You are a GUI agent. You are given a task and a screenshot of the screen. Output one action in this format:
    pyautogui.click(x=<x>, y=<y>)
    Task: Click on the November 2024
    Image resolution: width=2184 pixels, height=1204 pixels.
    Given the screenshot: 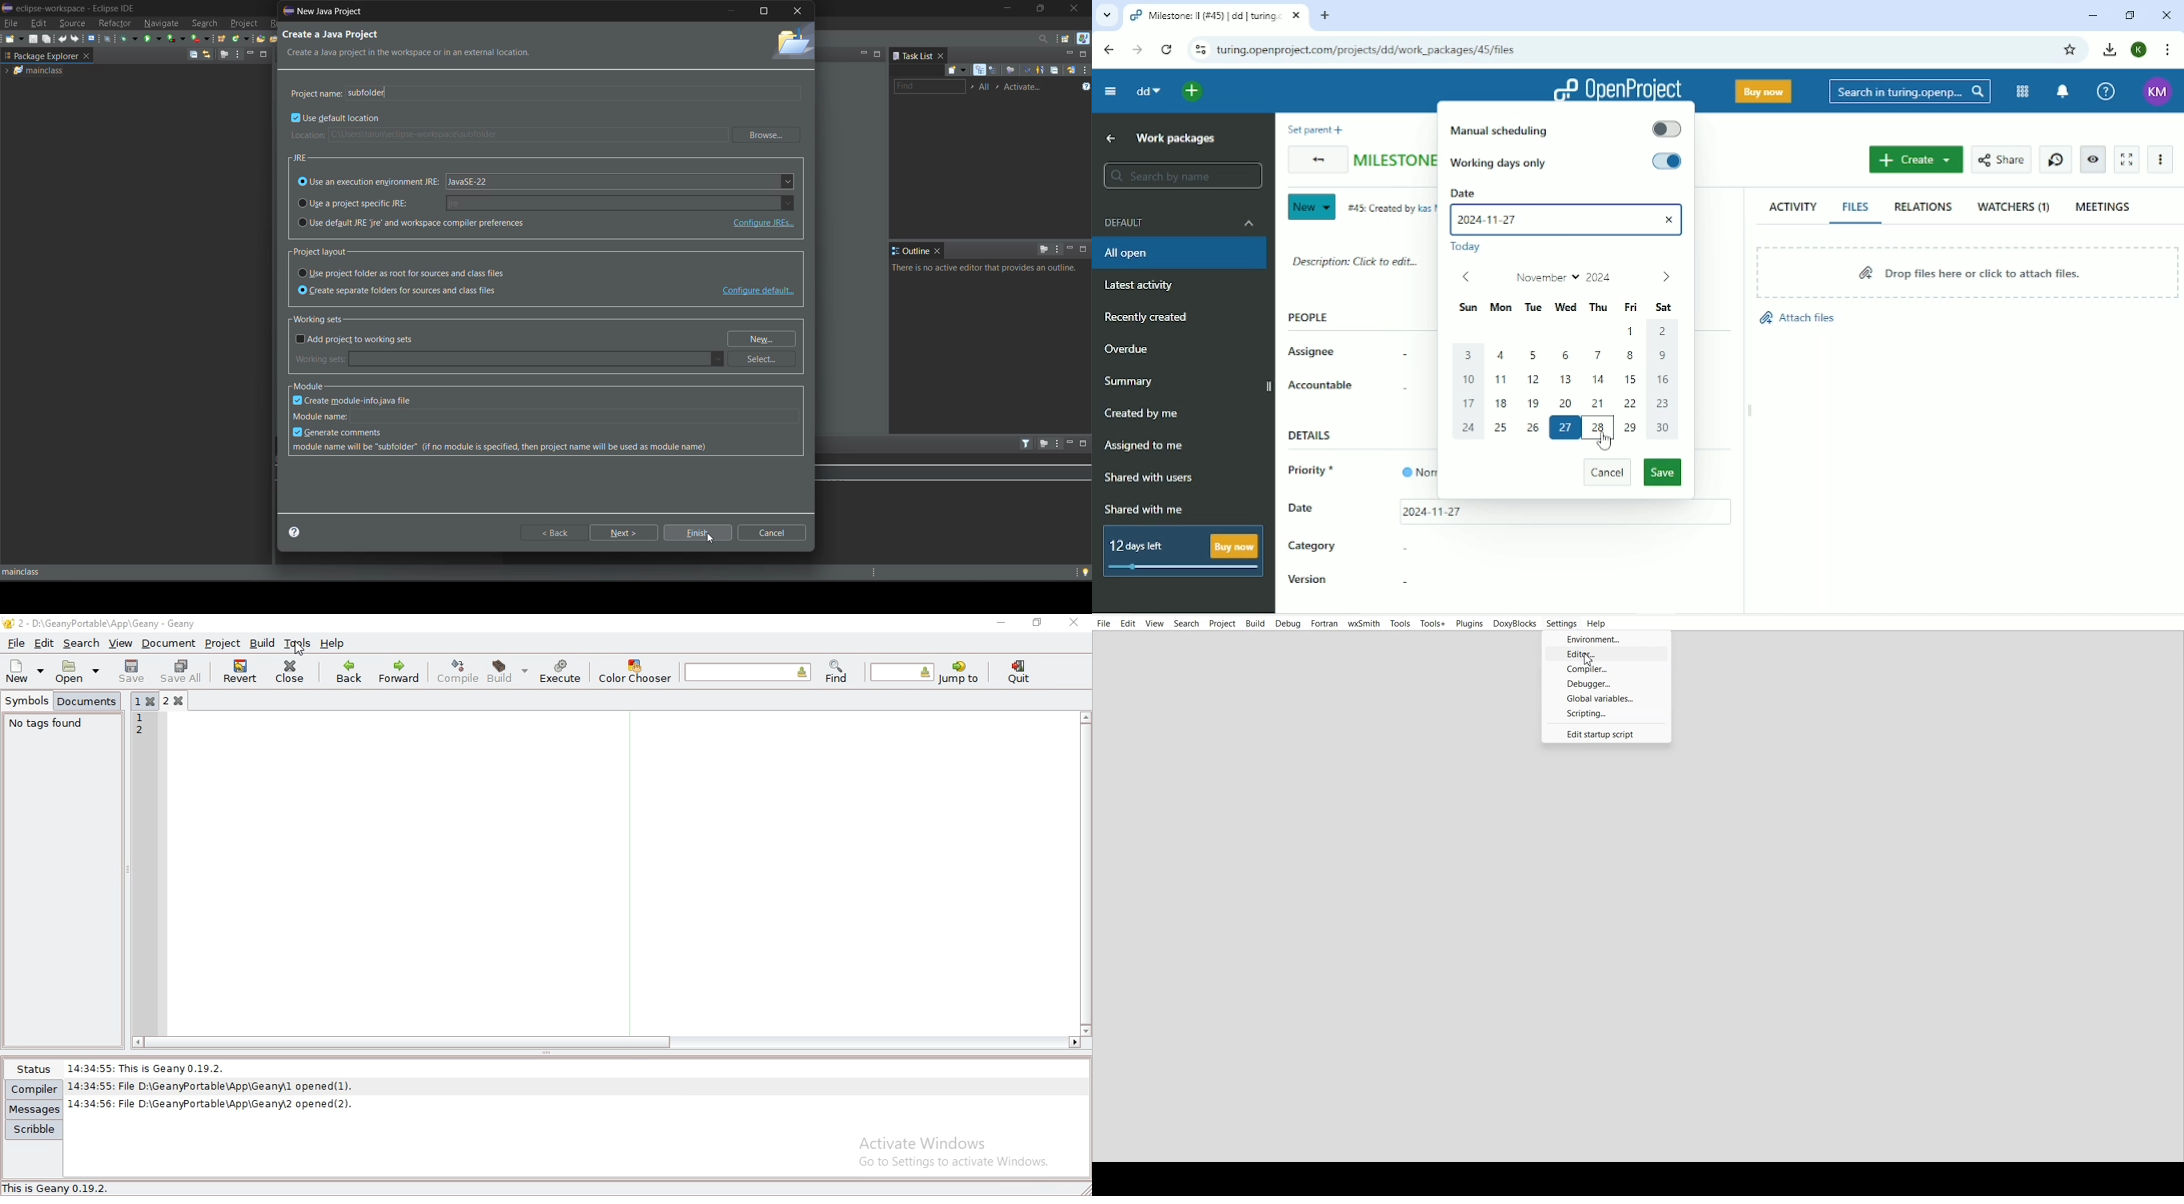 What is the action you would take?
    pyautogui.click(x=1565, y=277)
    